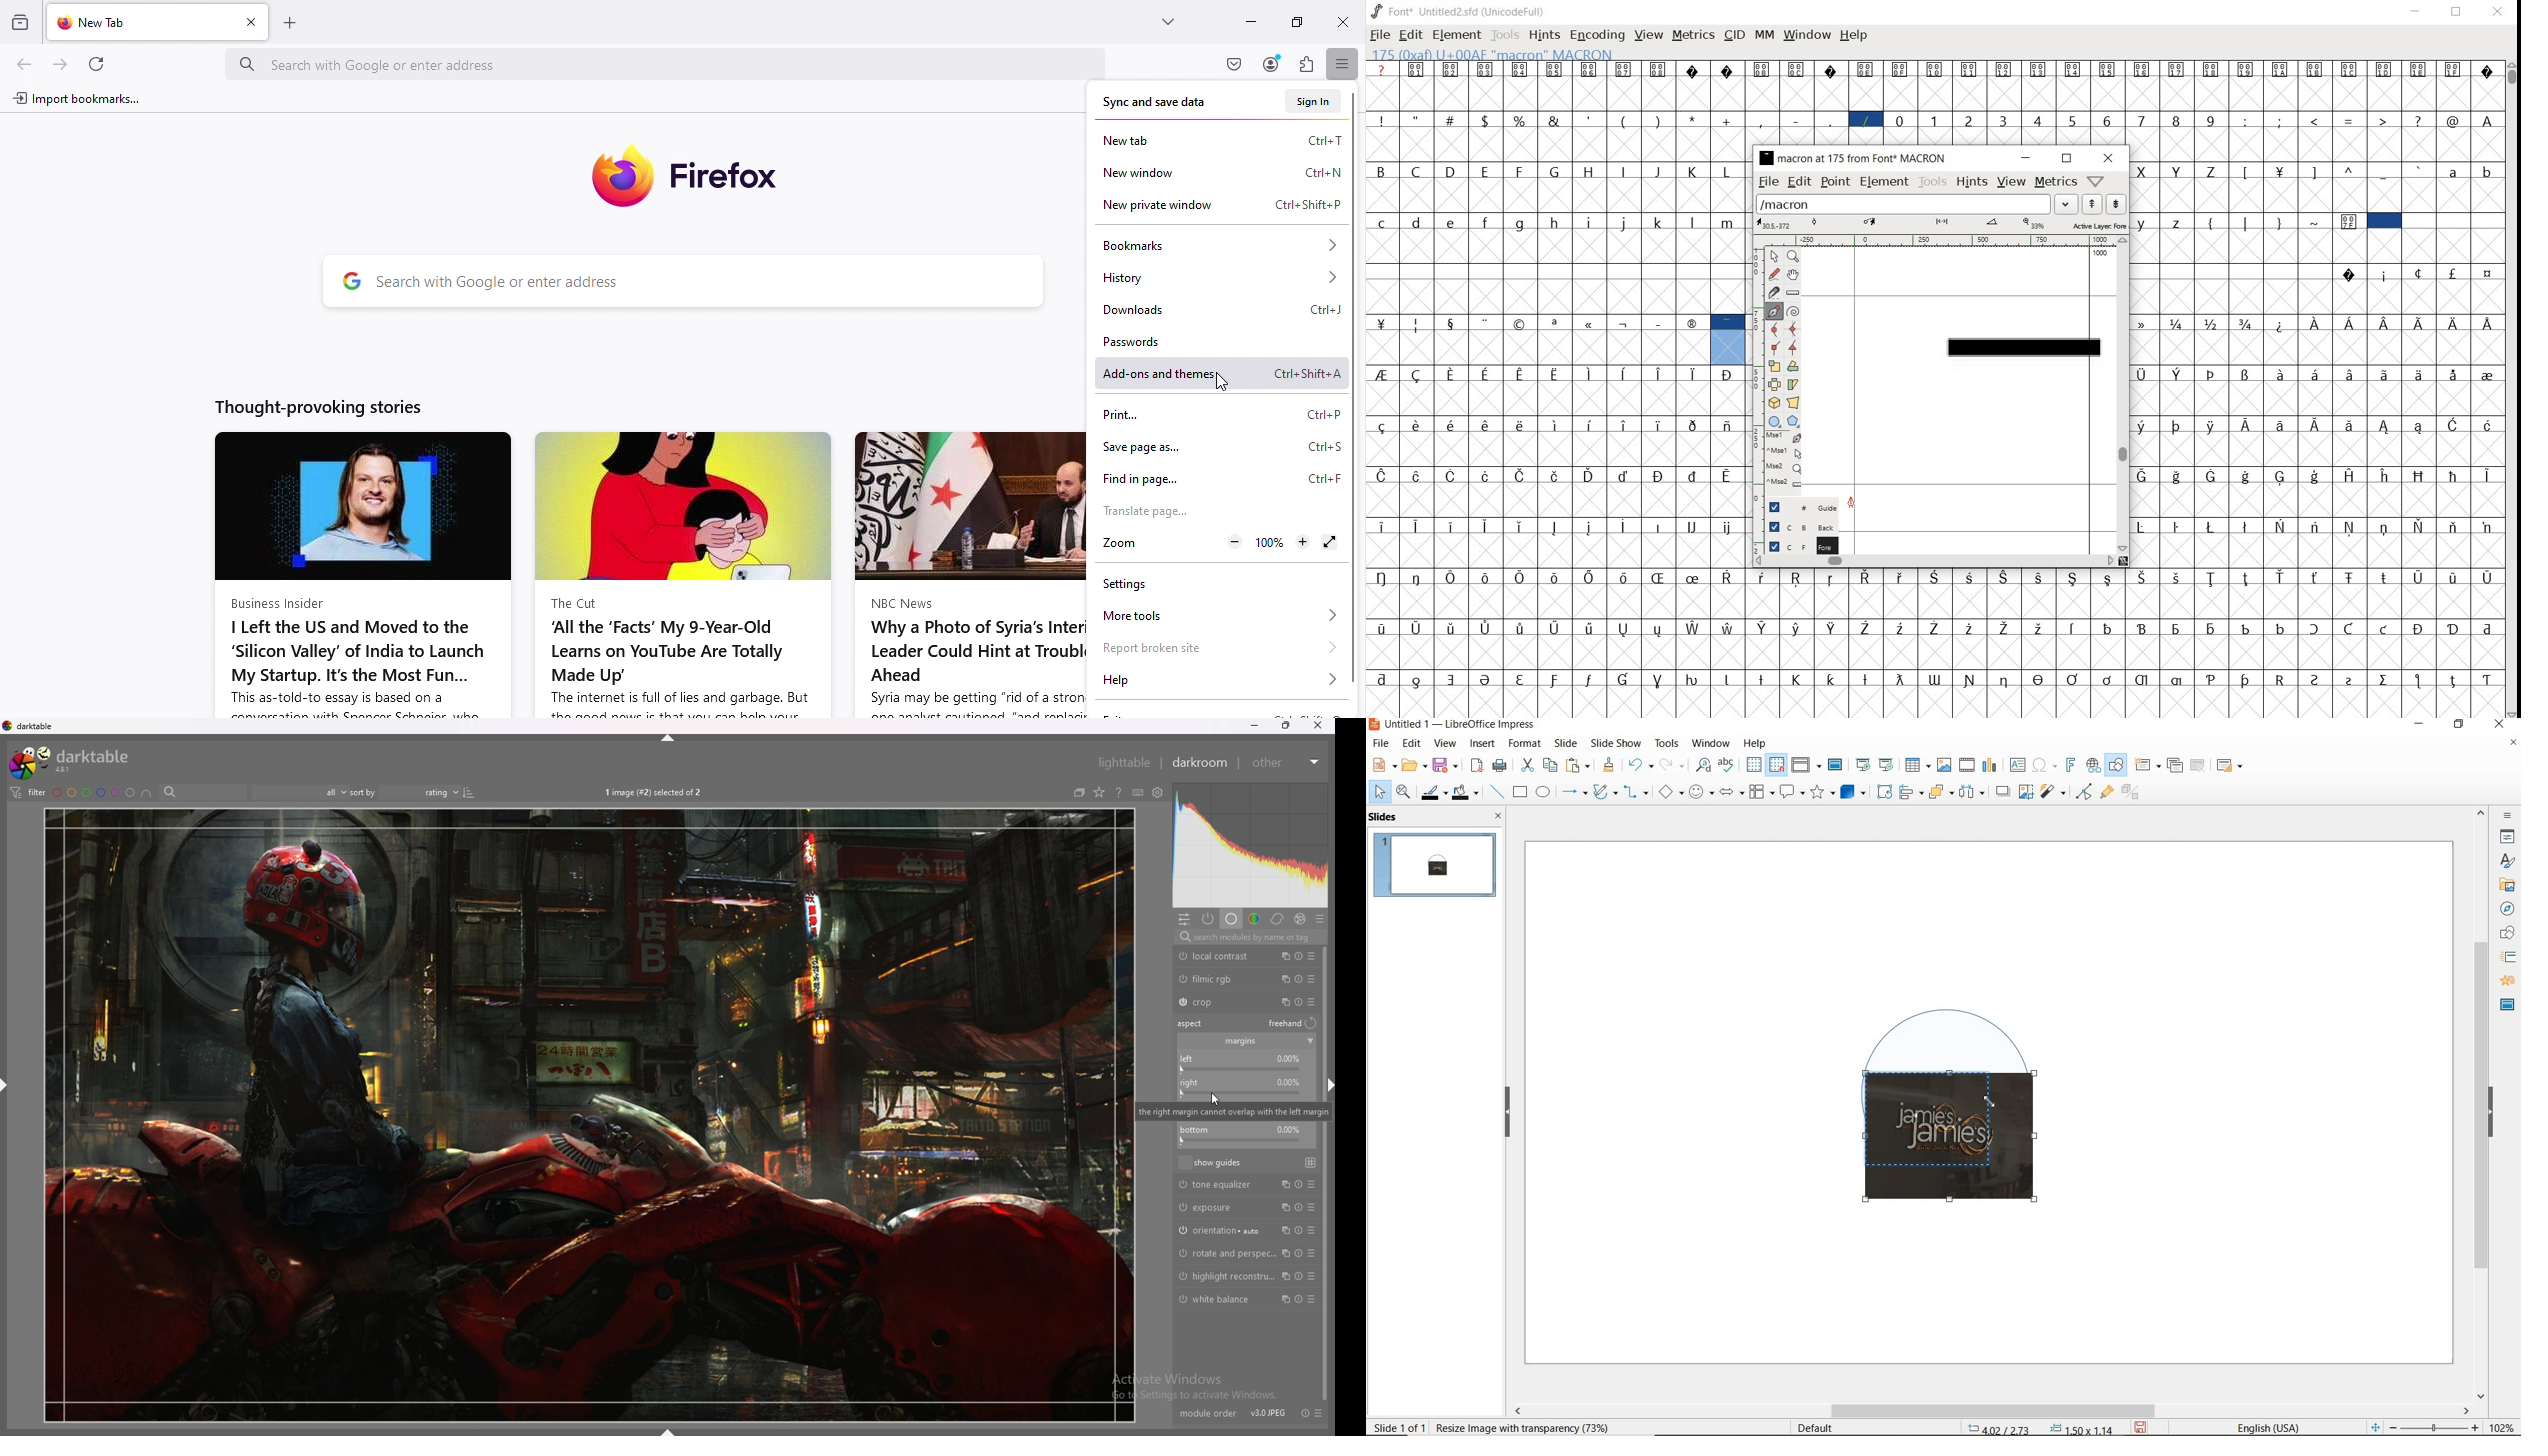 The height and width of the screenshot is (1456, 2548). I want to click on Symbol, so click(1453, 576).